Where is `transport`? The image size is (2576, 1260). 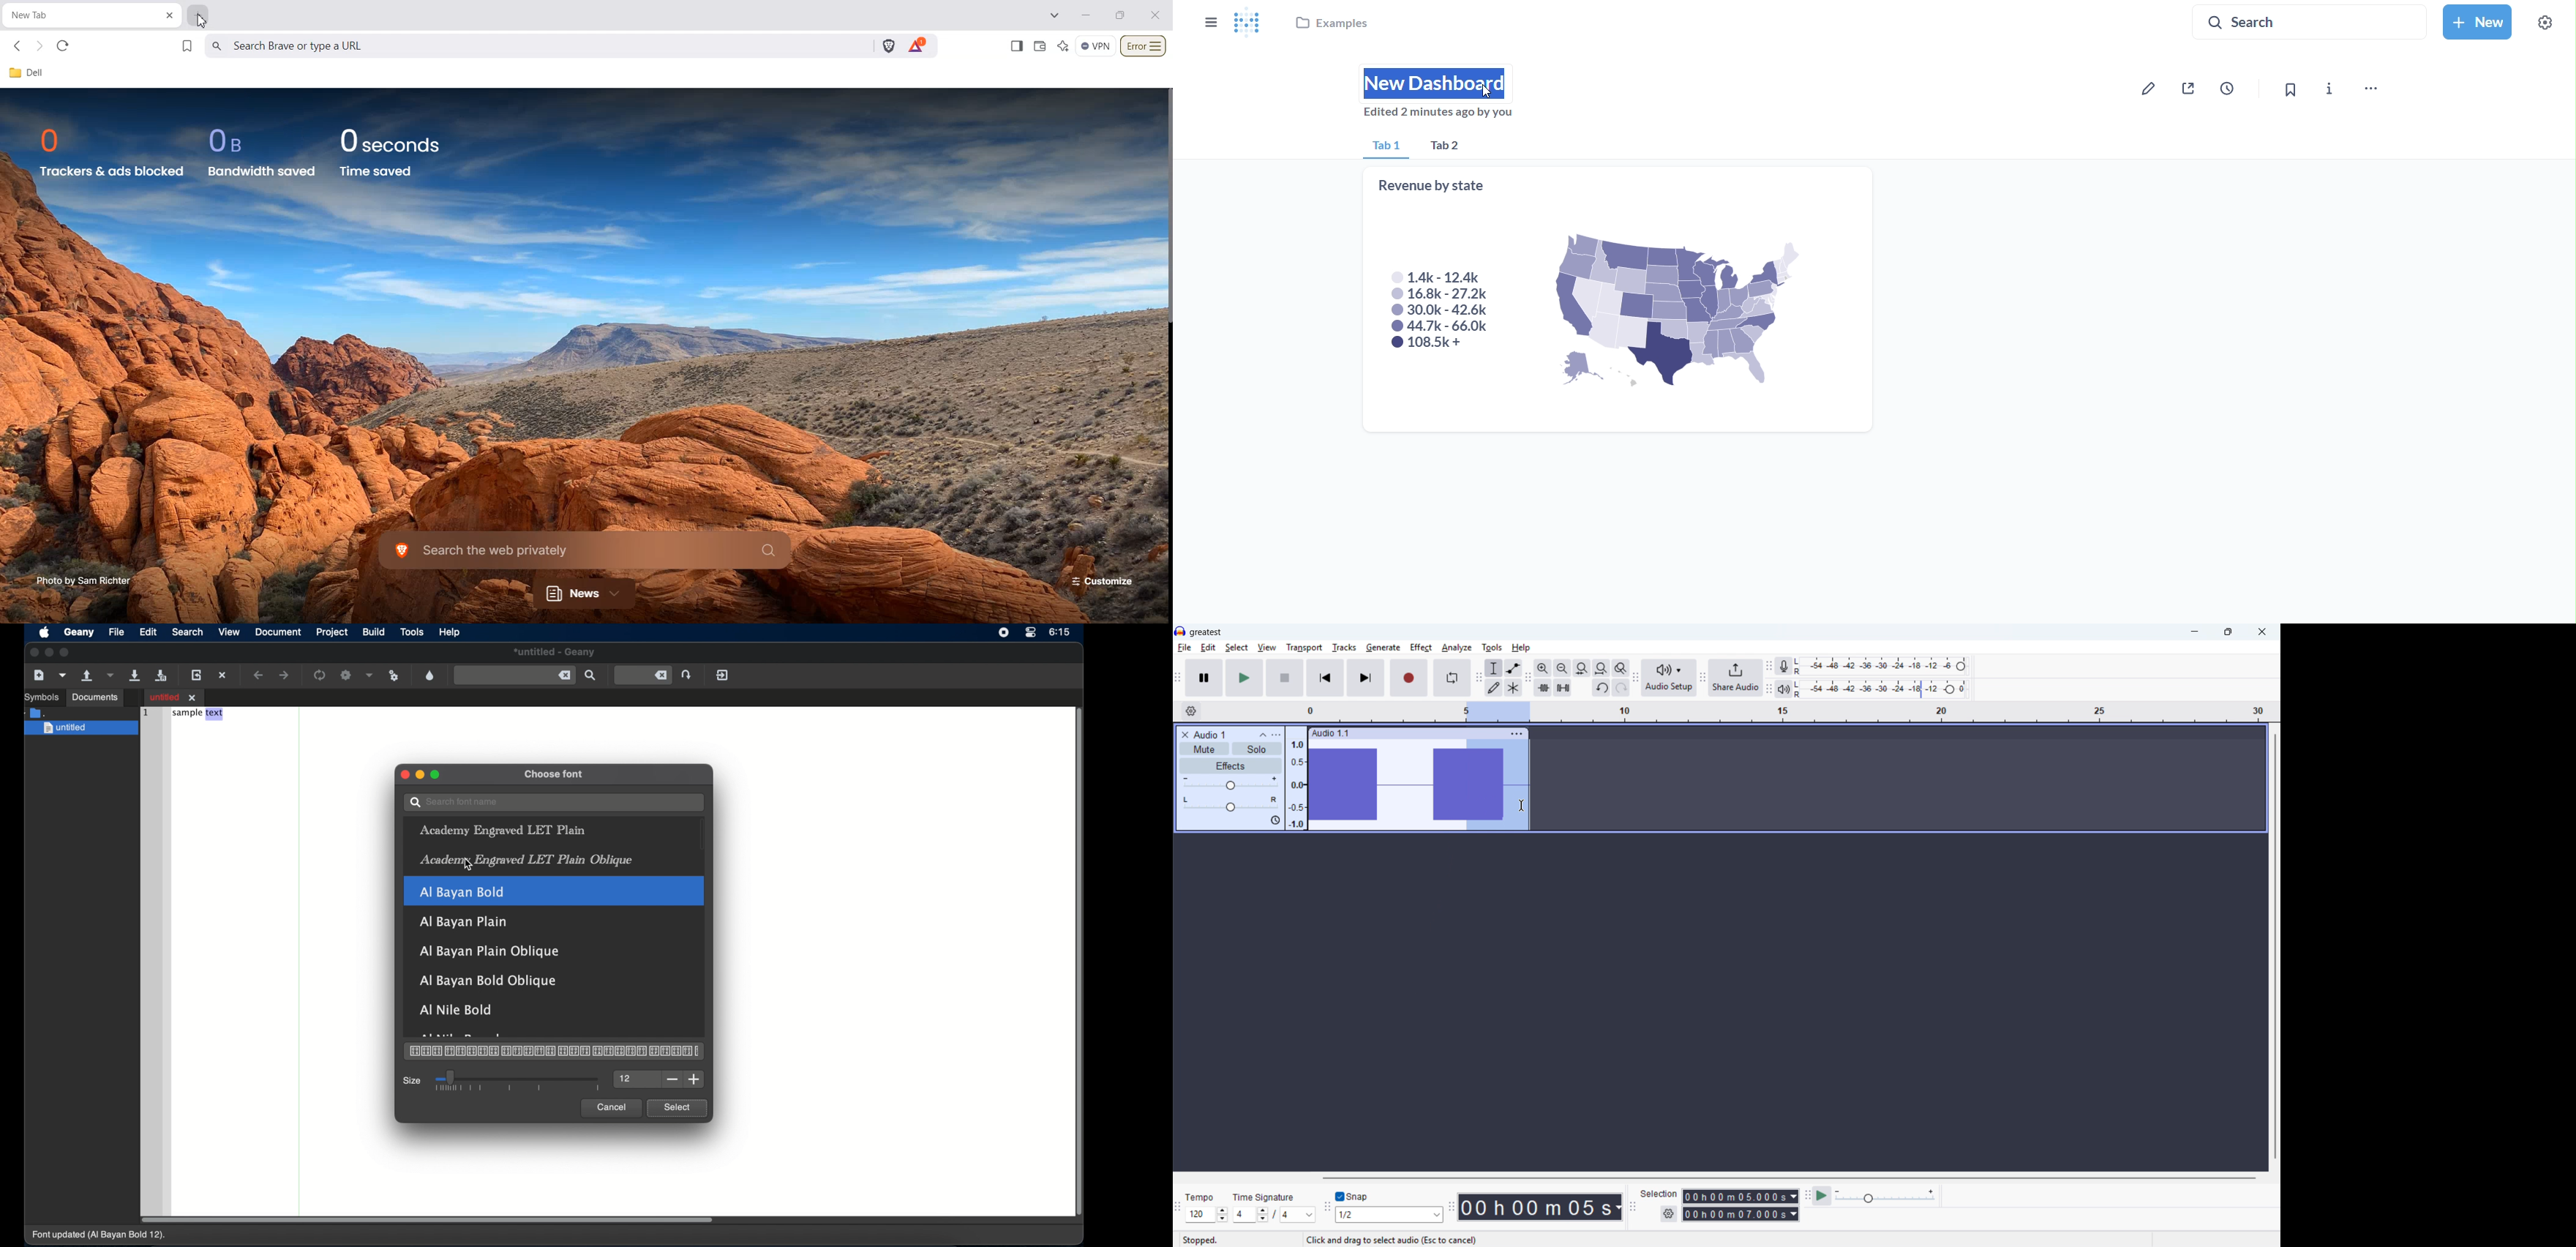 transport is located at coordinates (1304, 648).